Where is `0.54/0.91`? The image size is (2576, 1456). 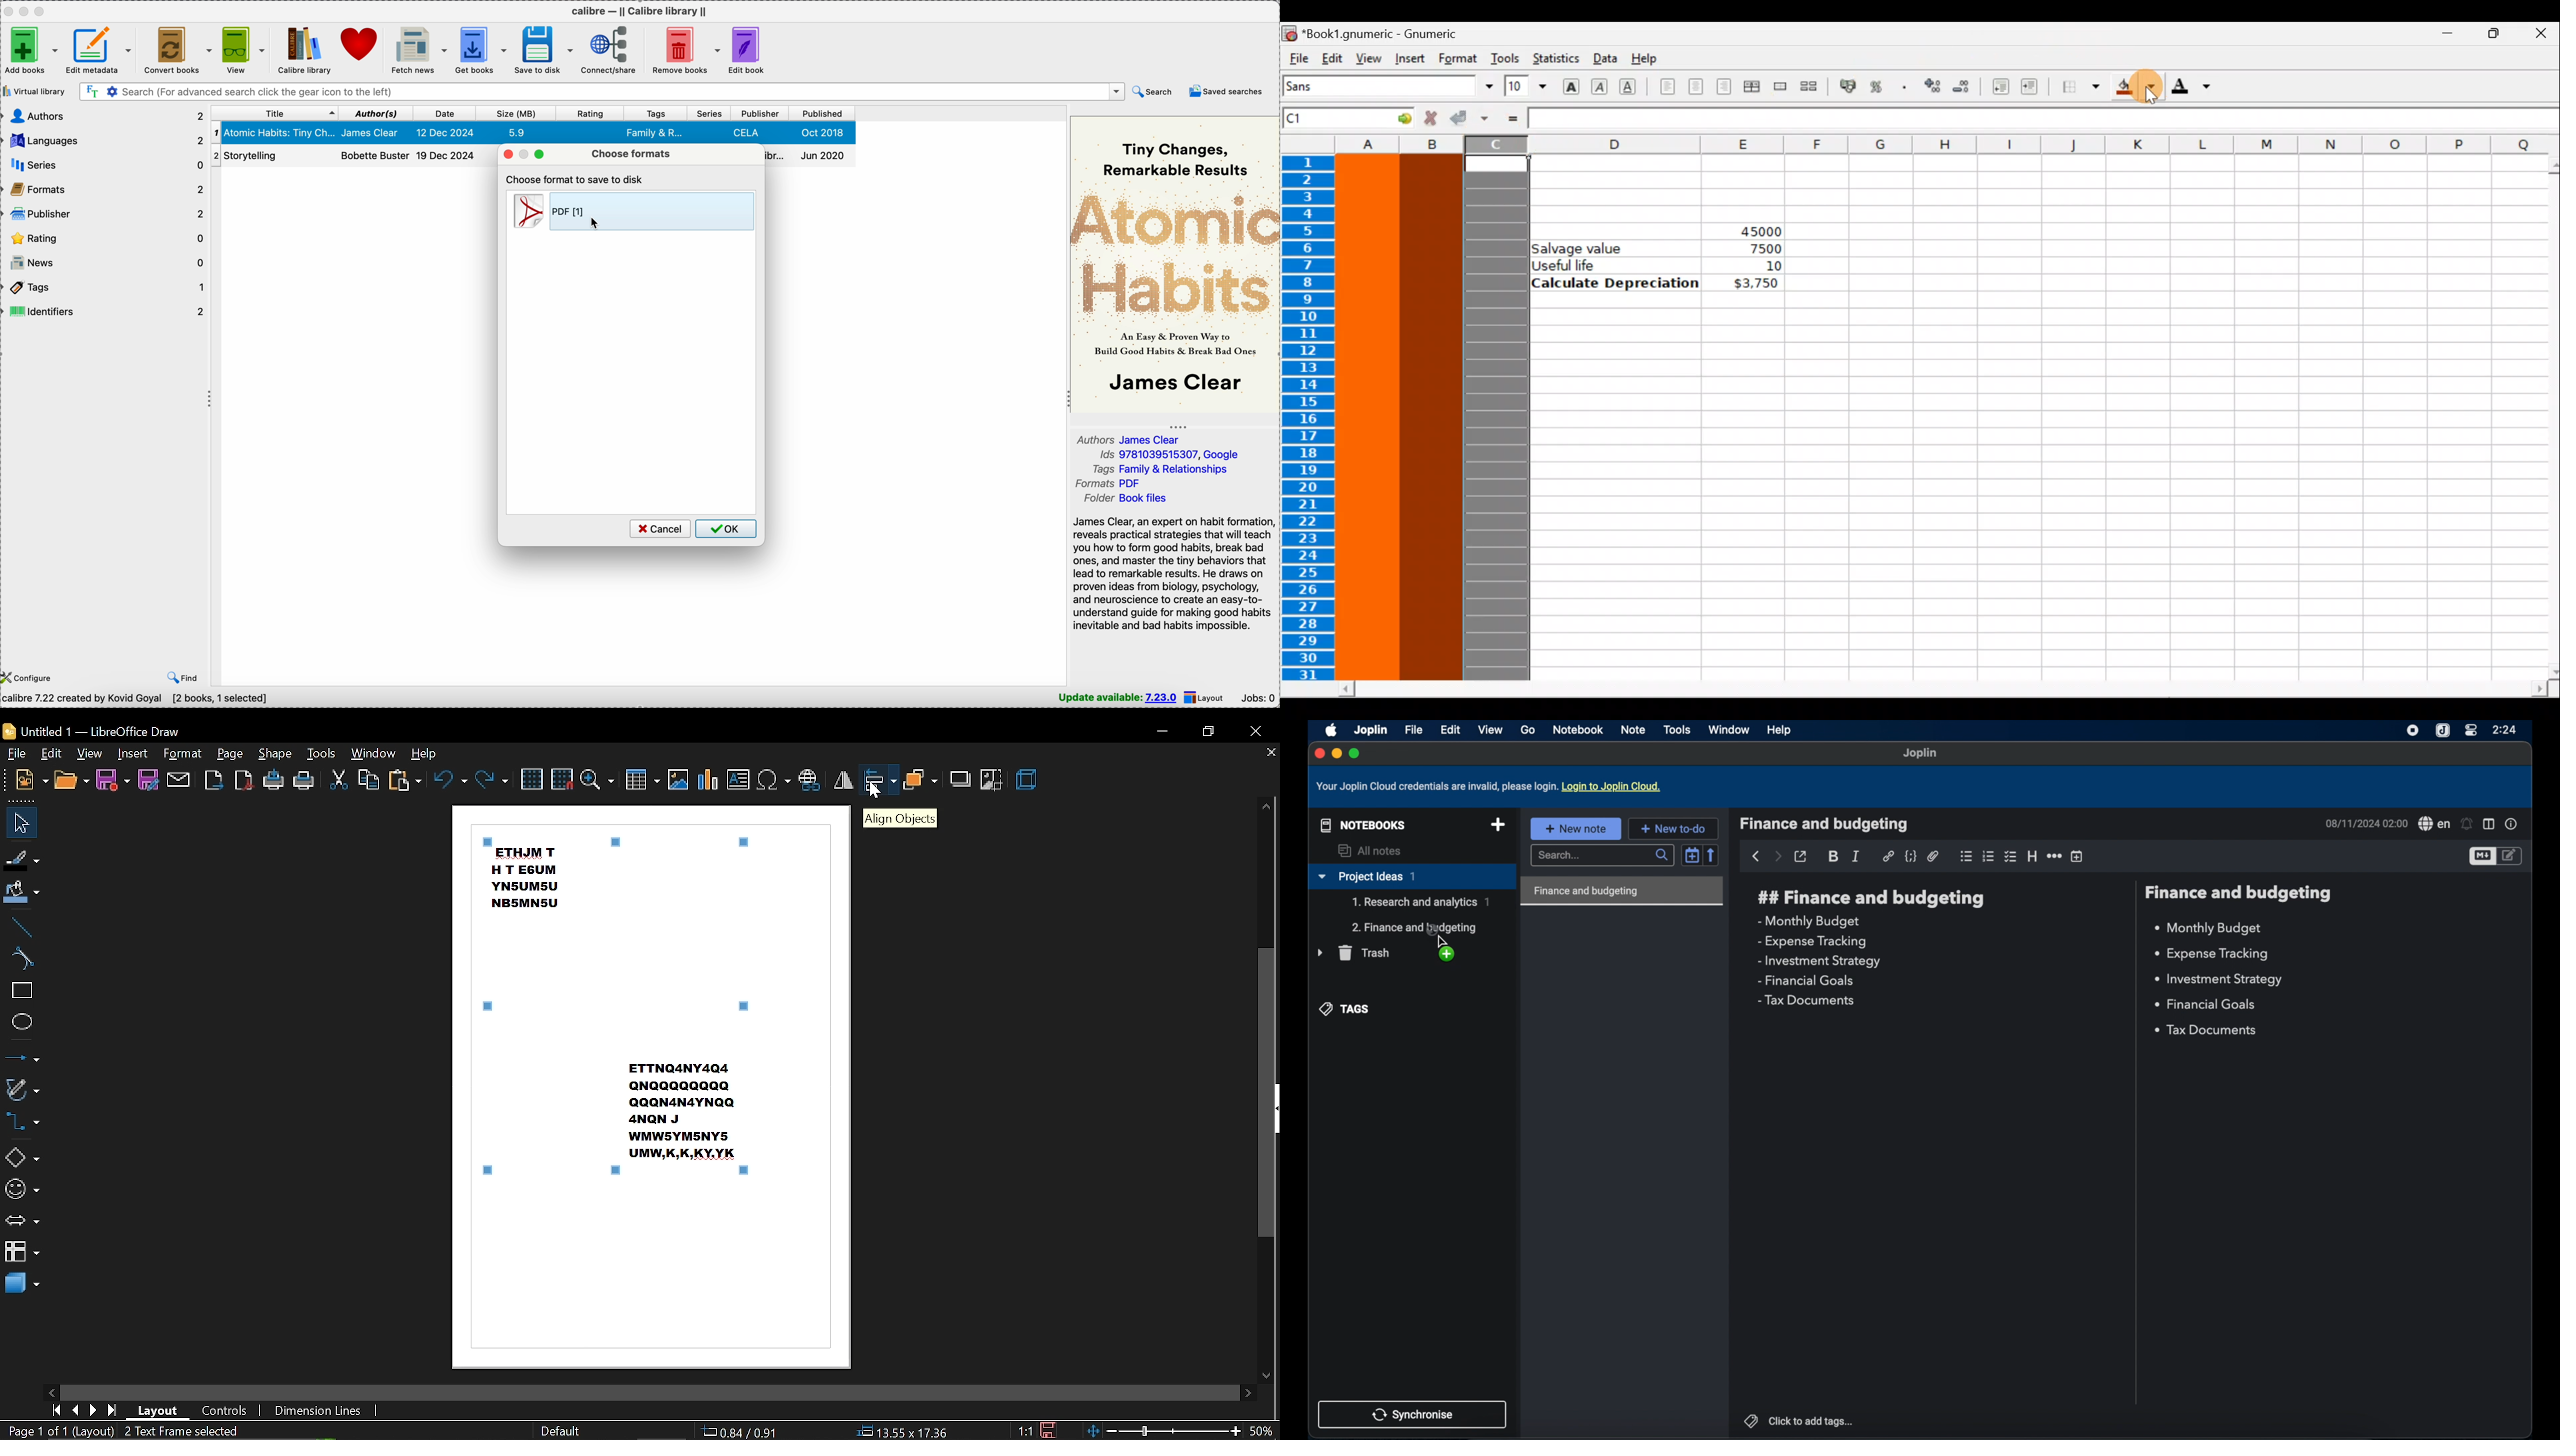
0.54/0.91 is located at coordinates (742, 1431).